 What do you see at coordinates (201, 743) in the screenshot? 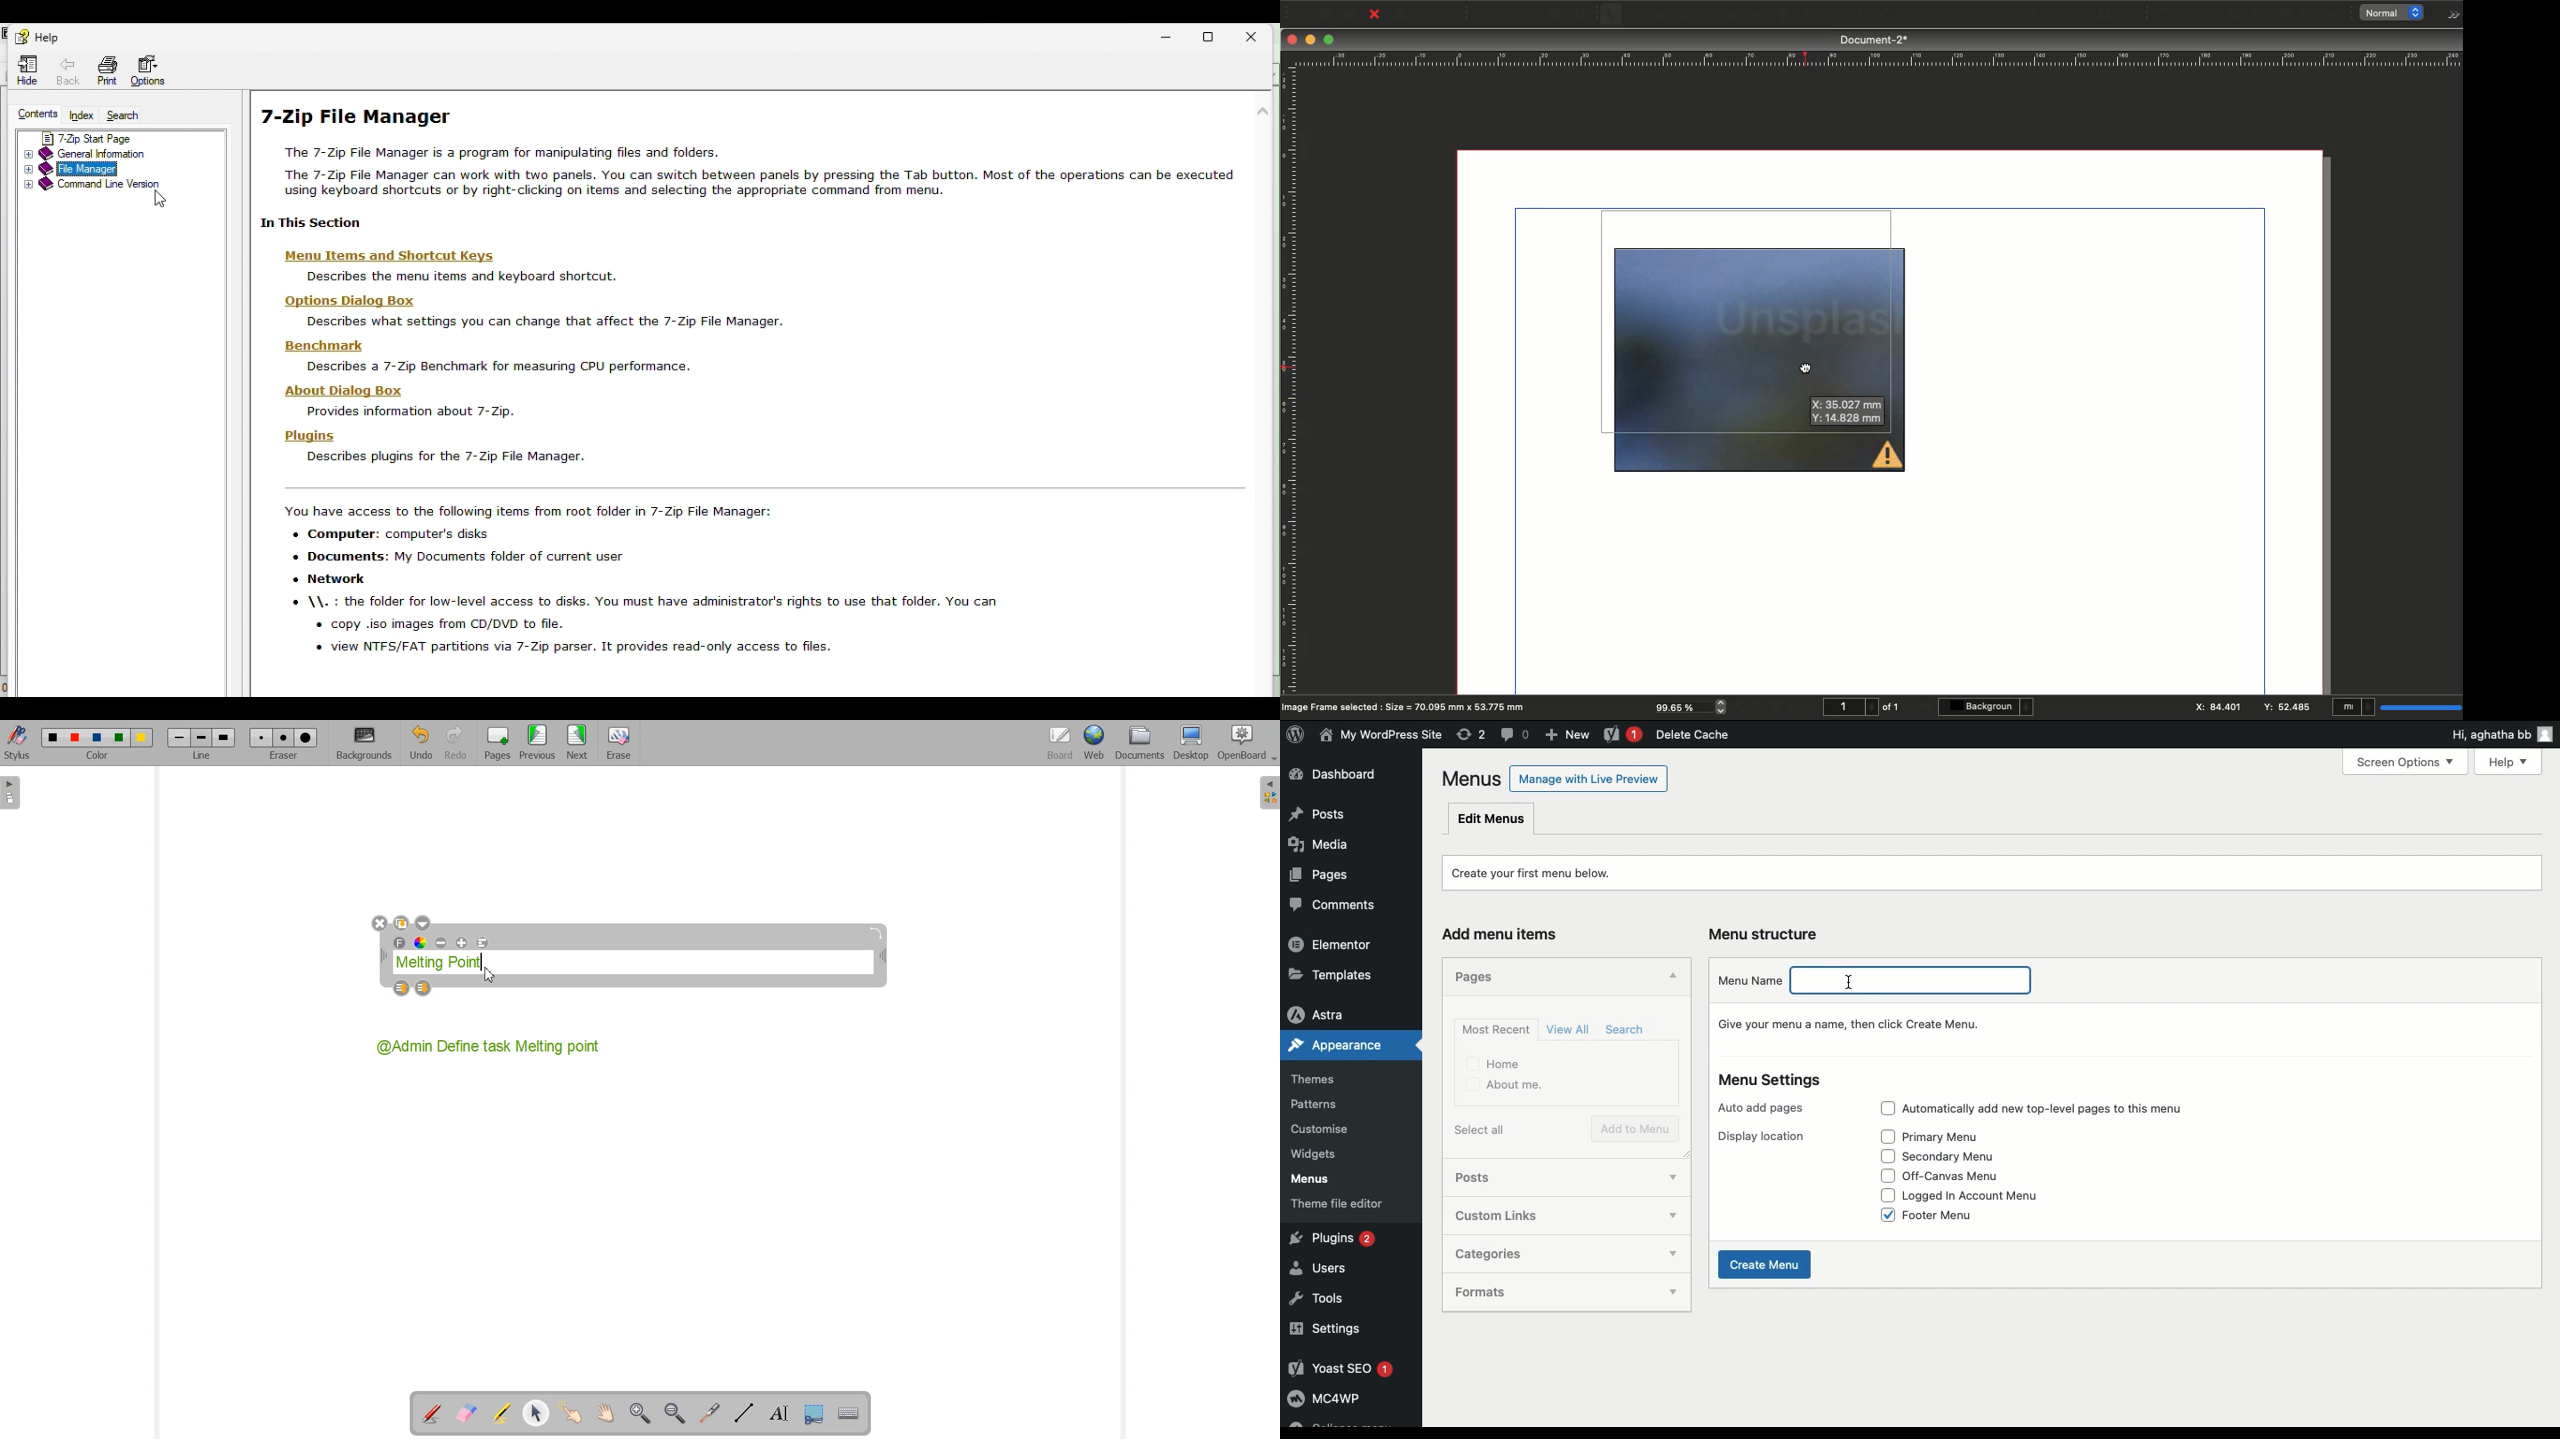
I see `Line` at bounding box center [201, 743].